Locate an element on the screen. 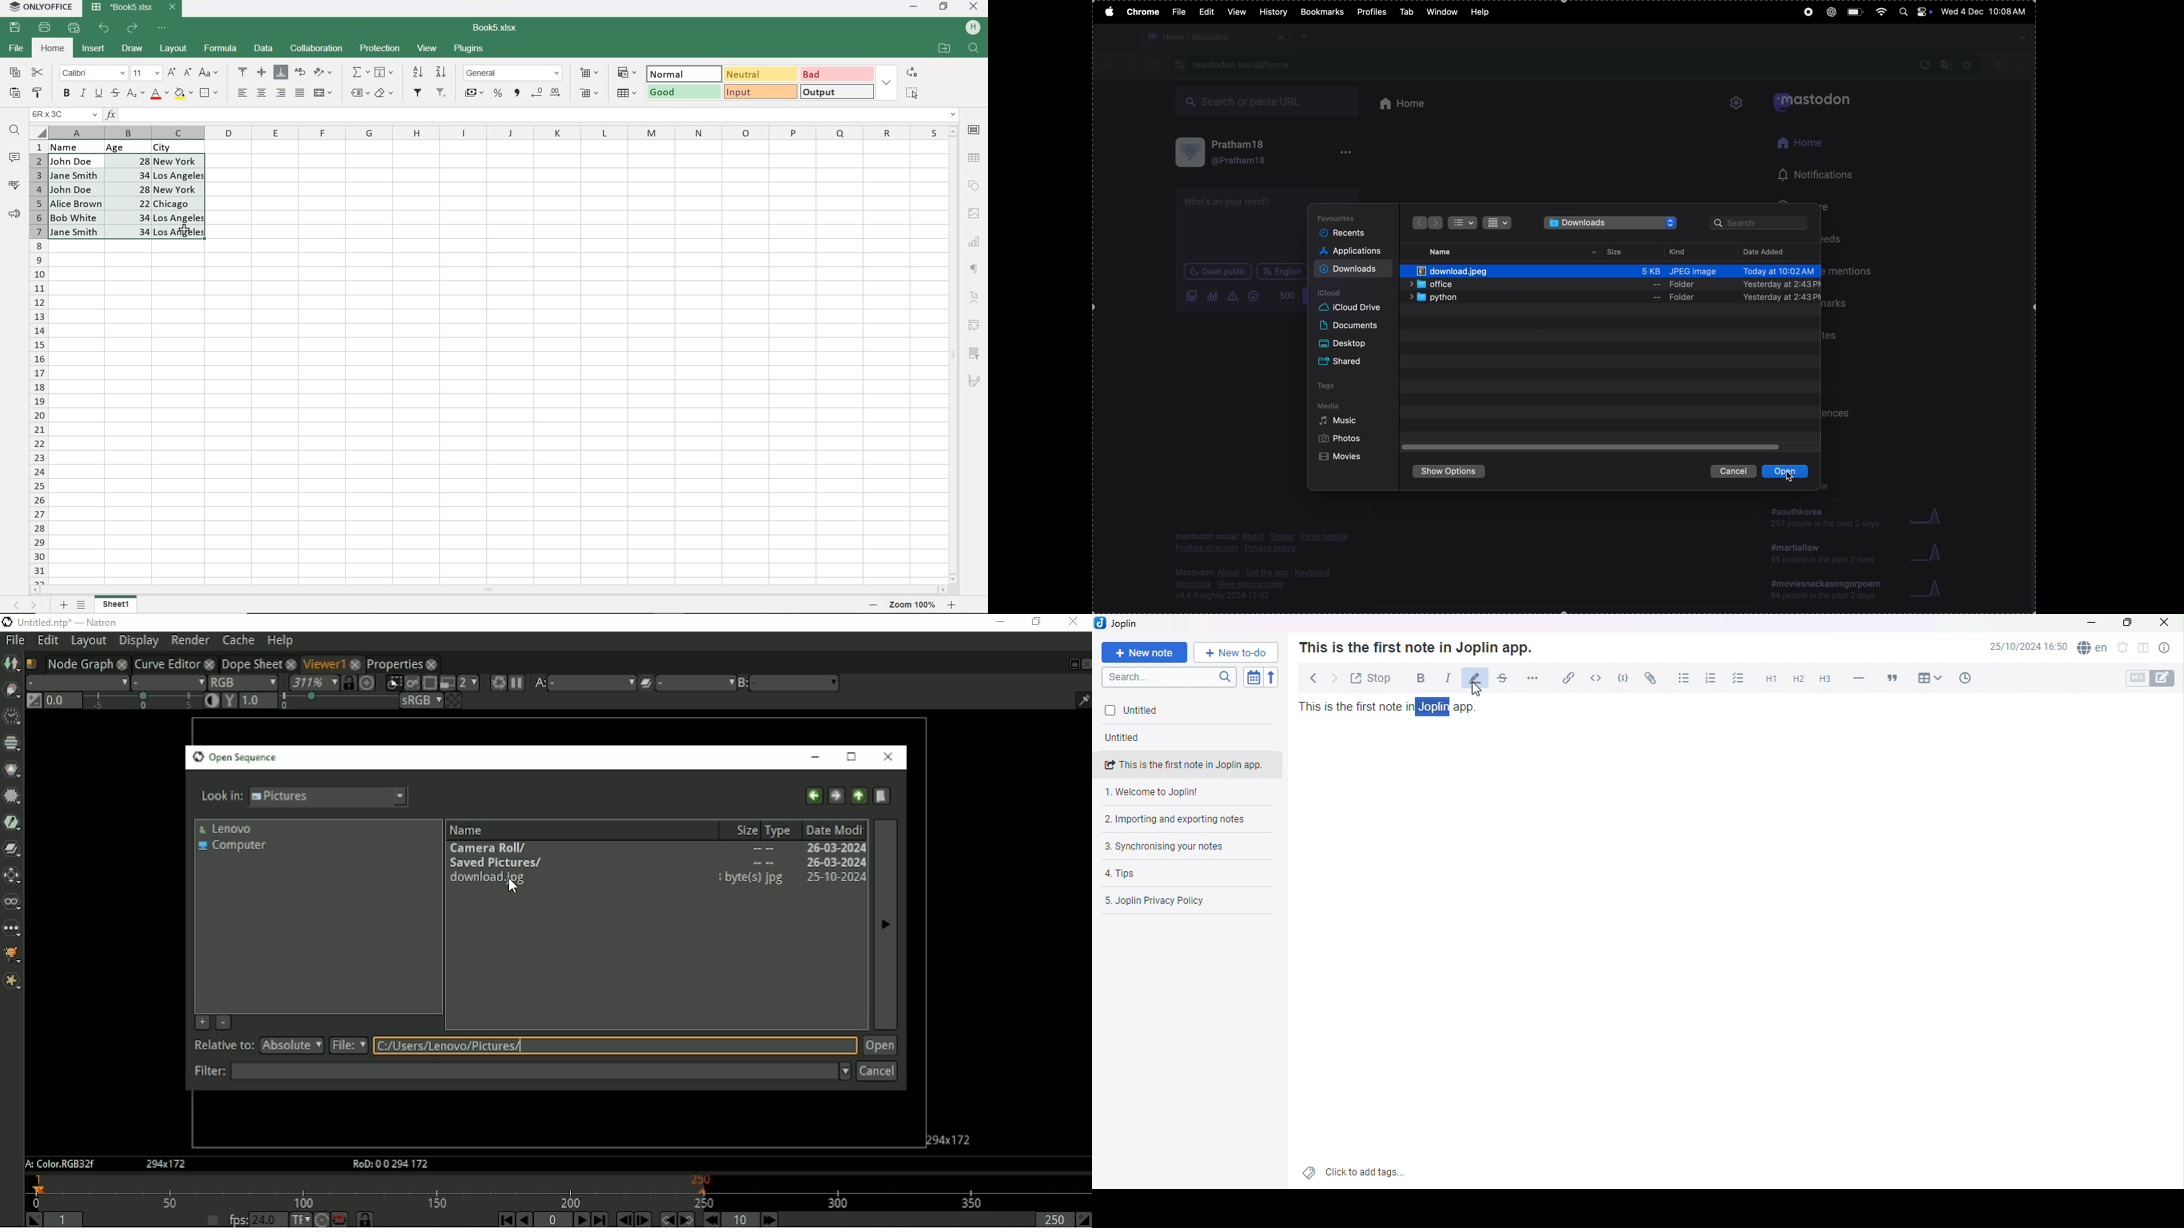 The width and height of the screenshot is (2184, 1232). VIEW is located at coordinates (428, 48).